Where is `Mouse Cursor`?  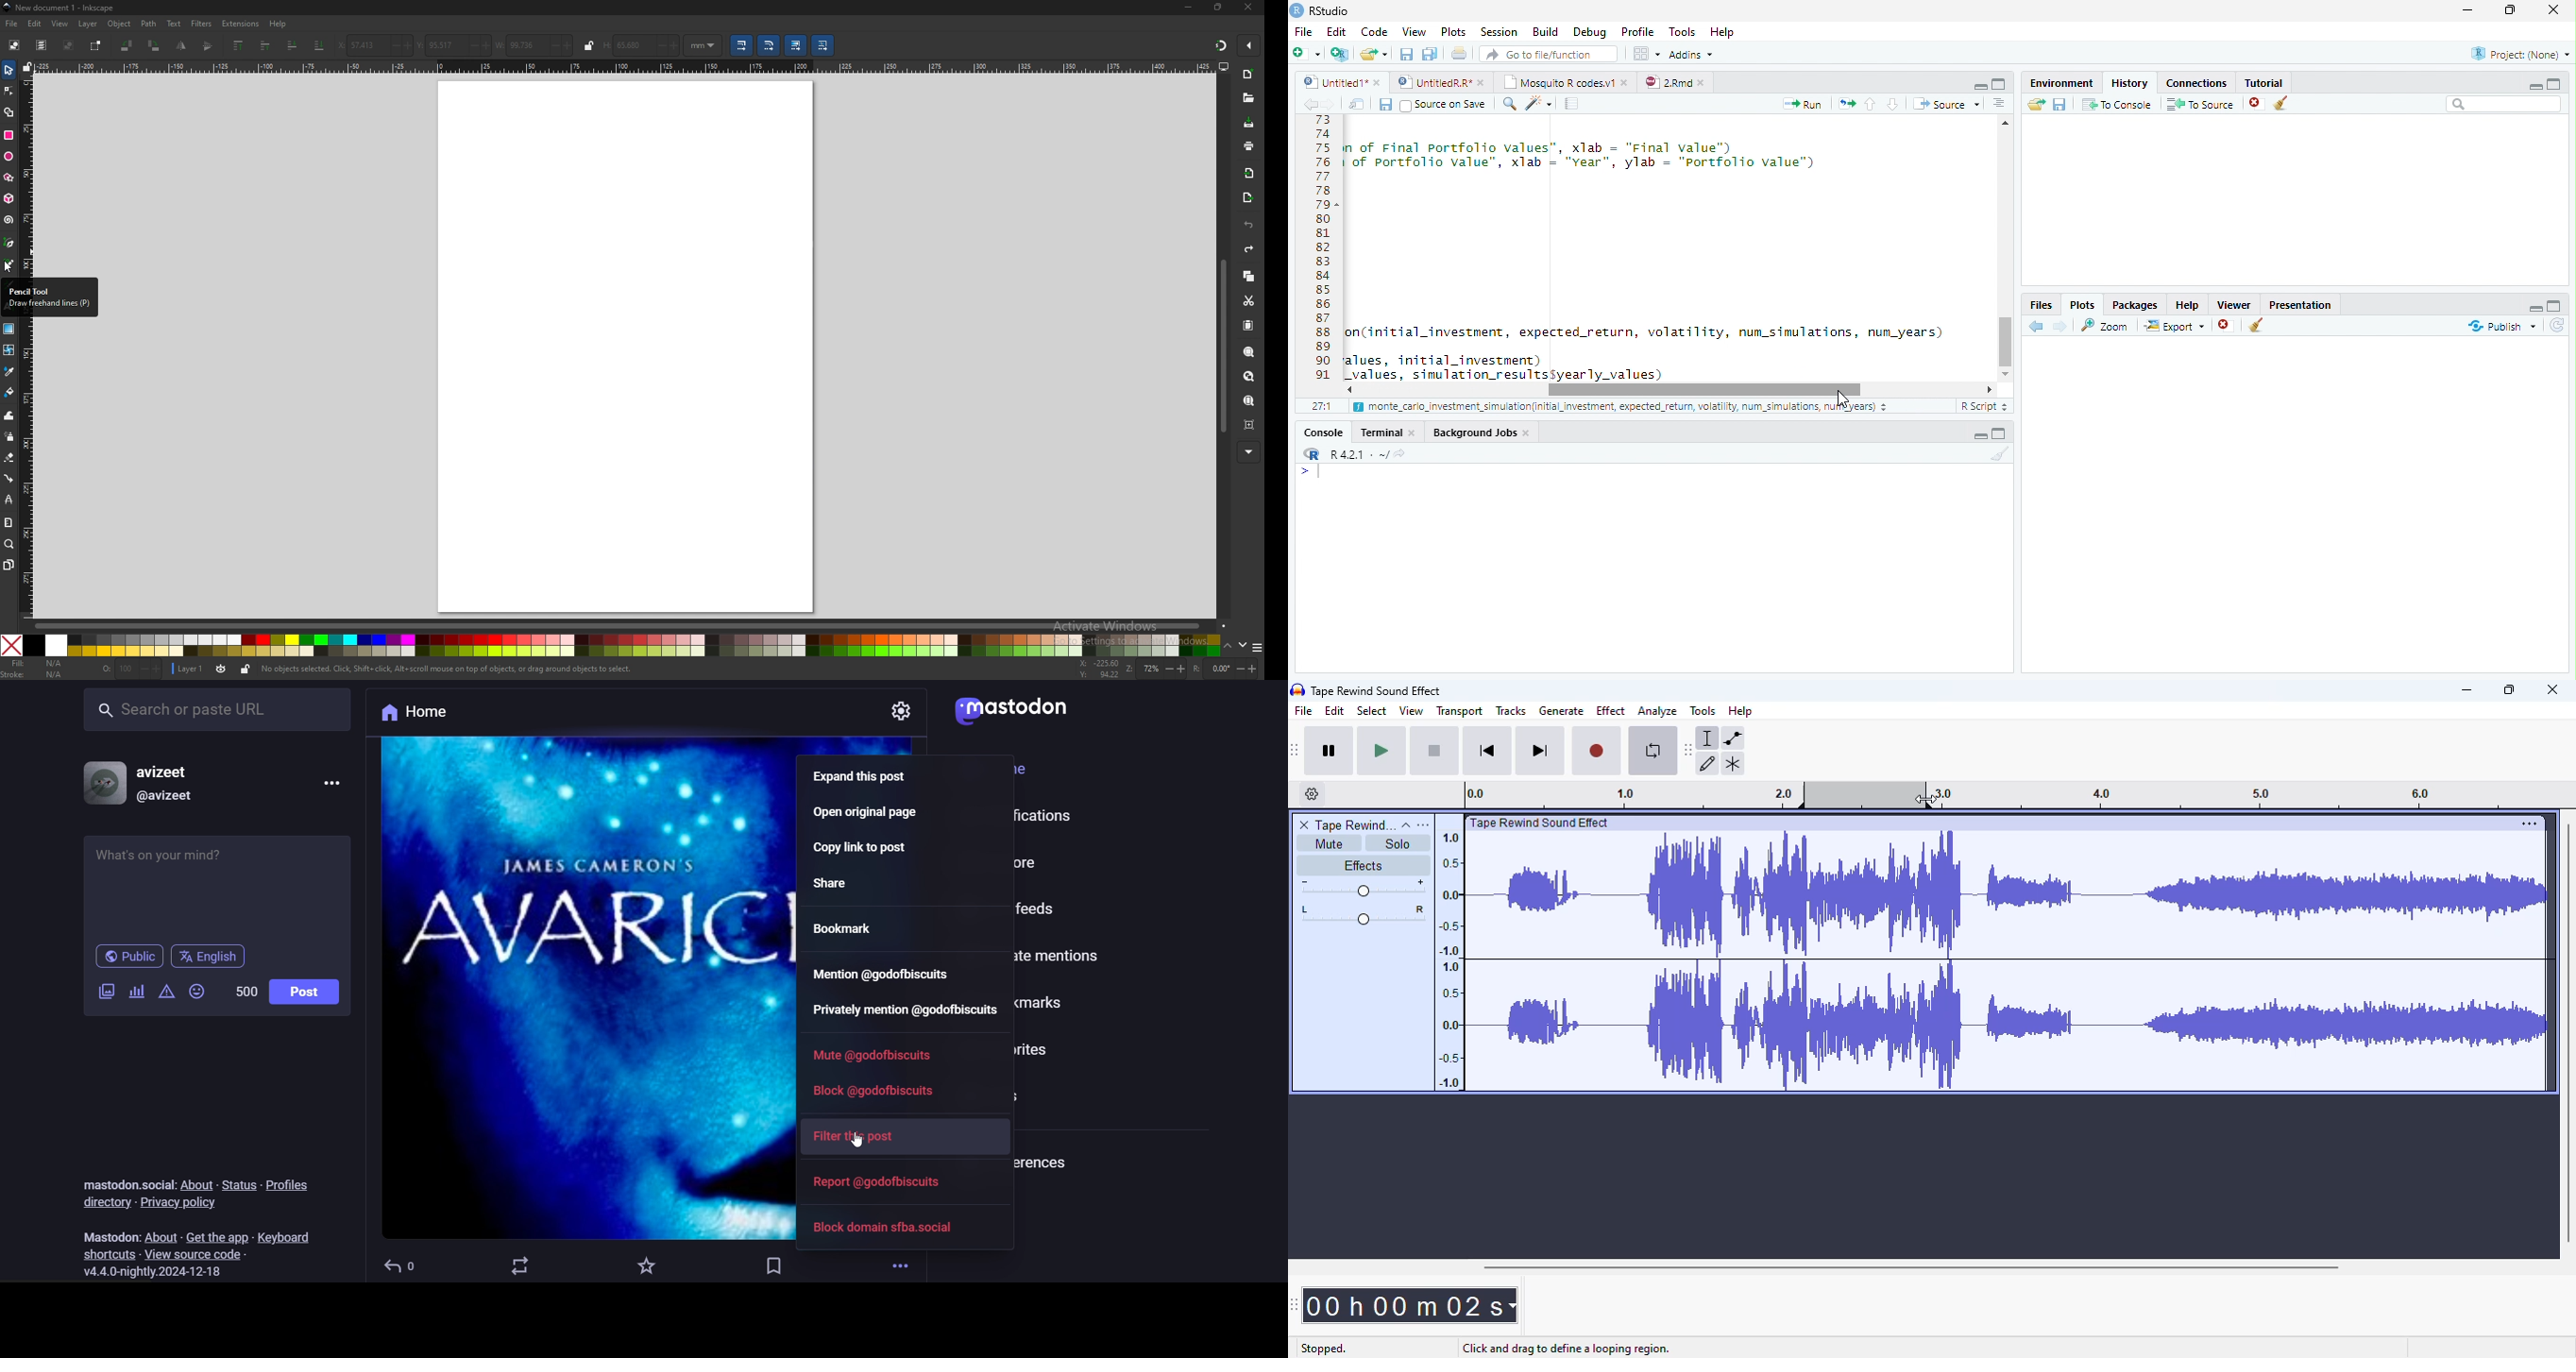 Mouse Cursor is located at coordinates (1846, 399).